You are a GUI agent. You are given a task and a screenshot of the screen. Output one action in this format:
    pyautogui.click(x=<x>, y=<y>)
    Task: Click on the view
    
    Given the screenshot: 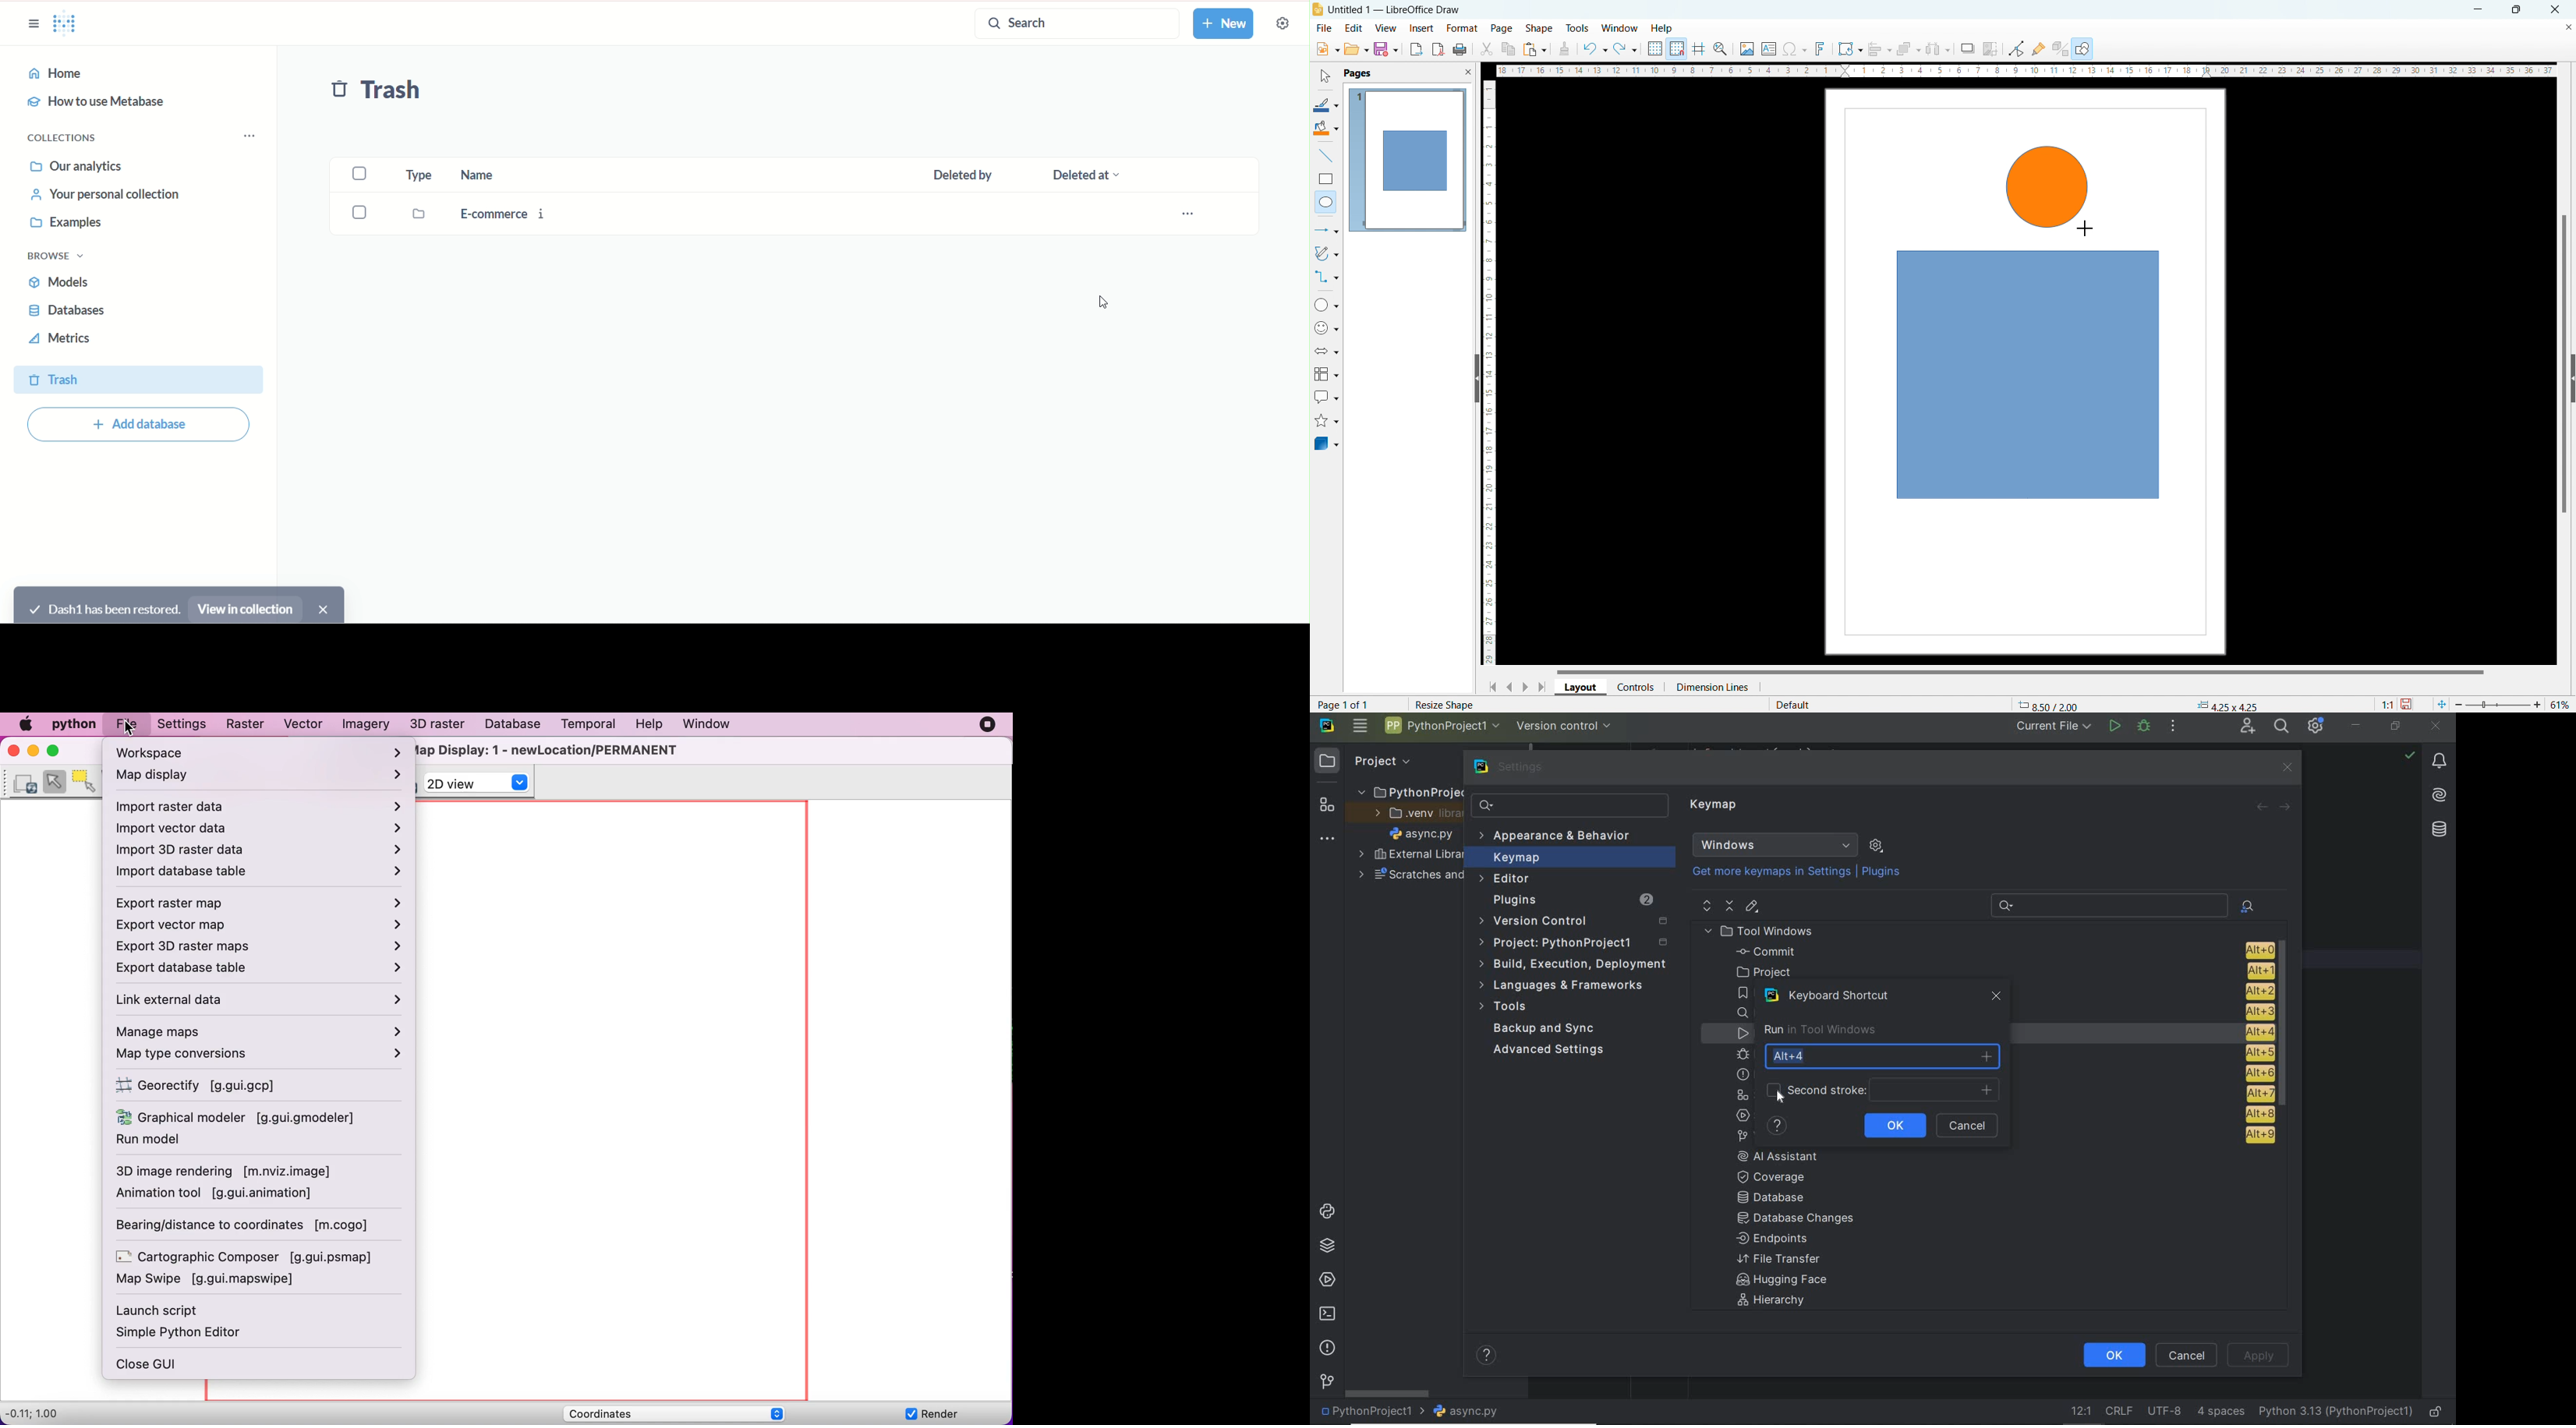 What is the action you would take?
    pyautogui.click(x=1386, y=28)
    